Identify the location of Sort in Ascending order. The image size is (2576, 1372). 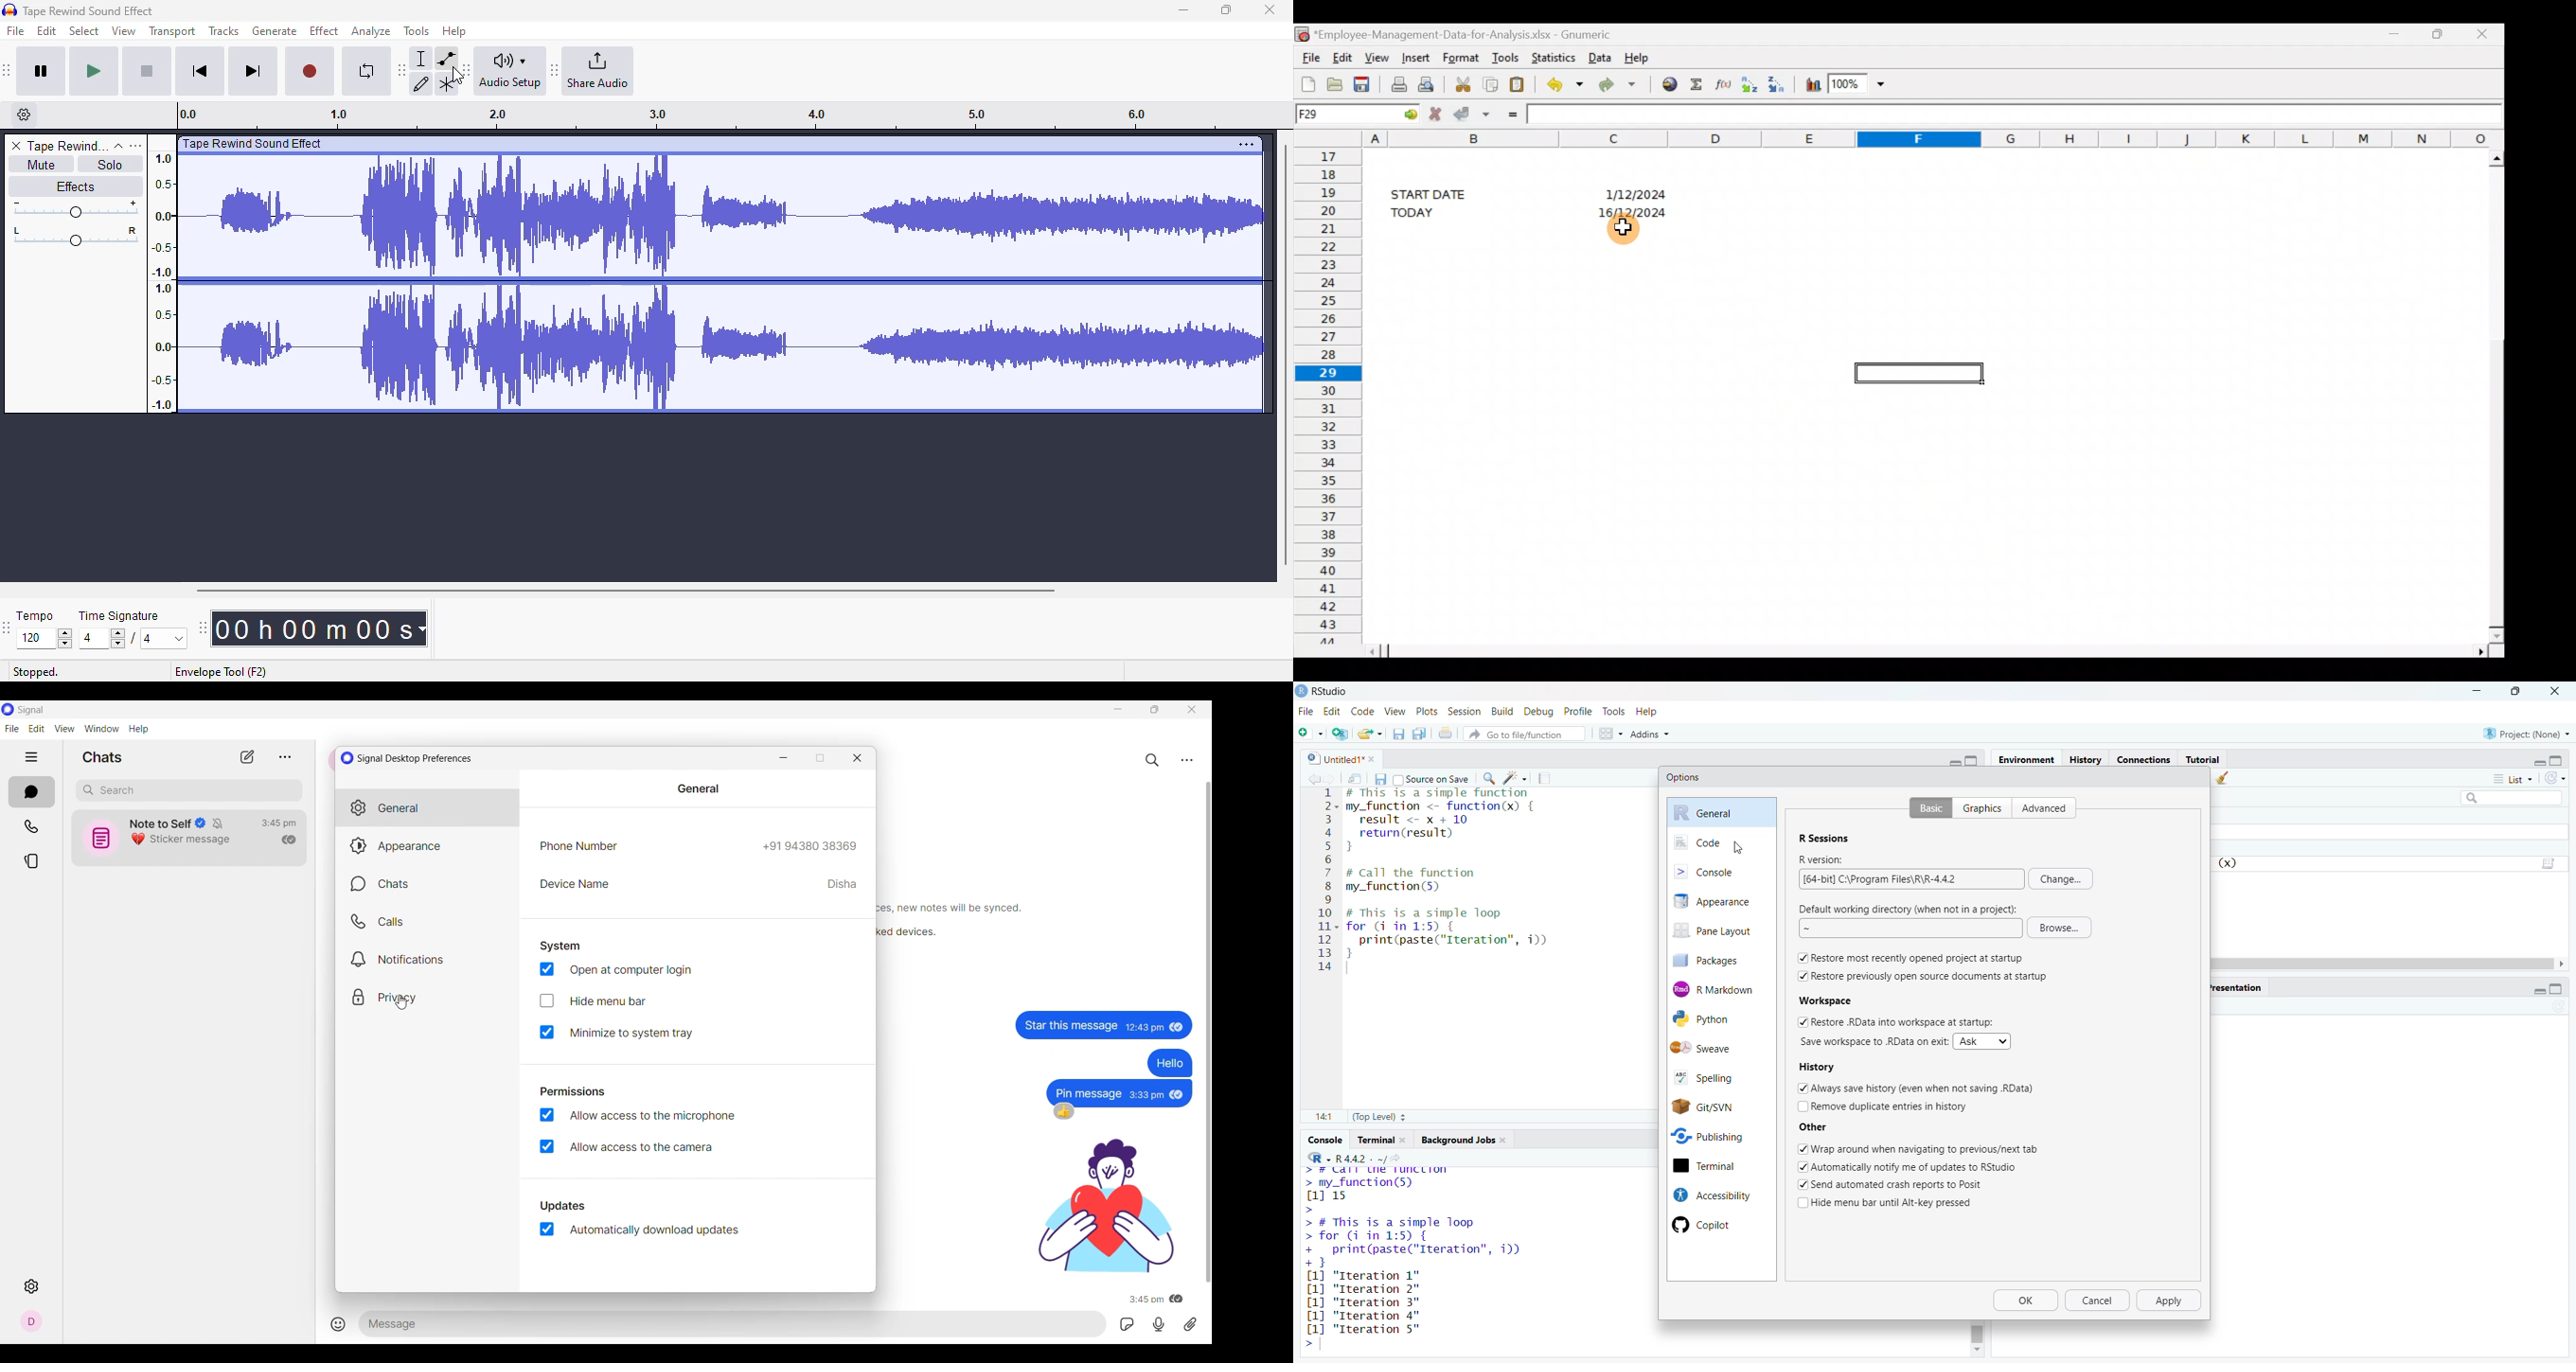
(1748, 85).